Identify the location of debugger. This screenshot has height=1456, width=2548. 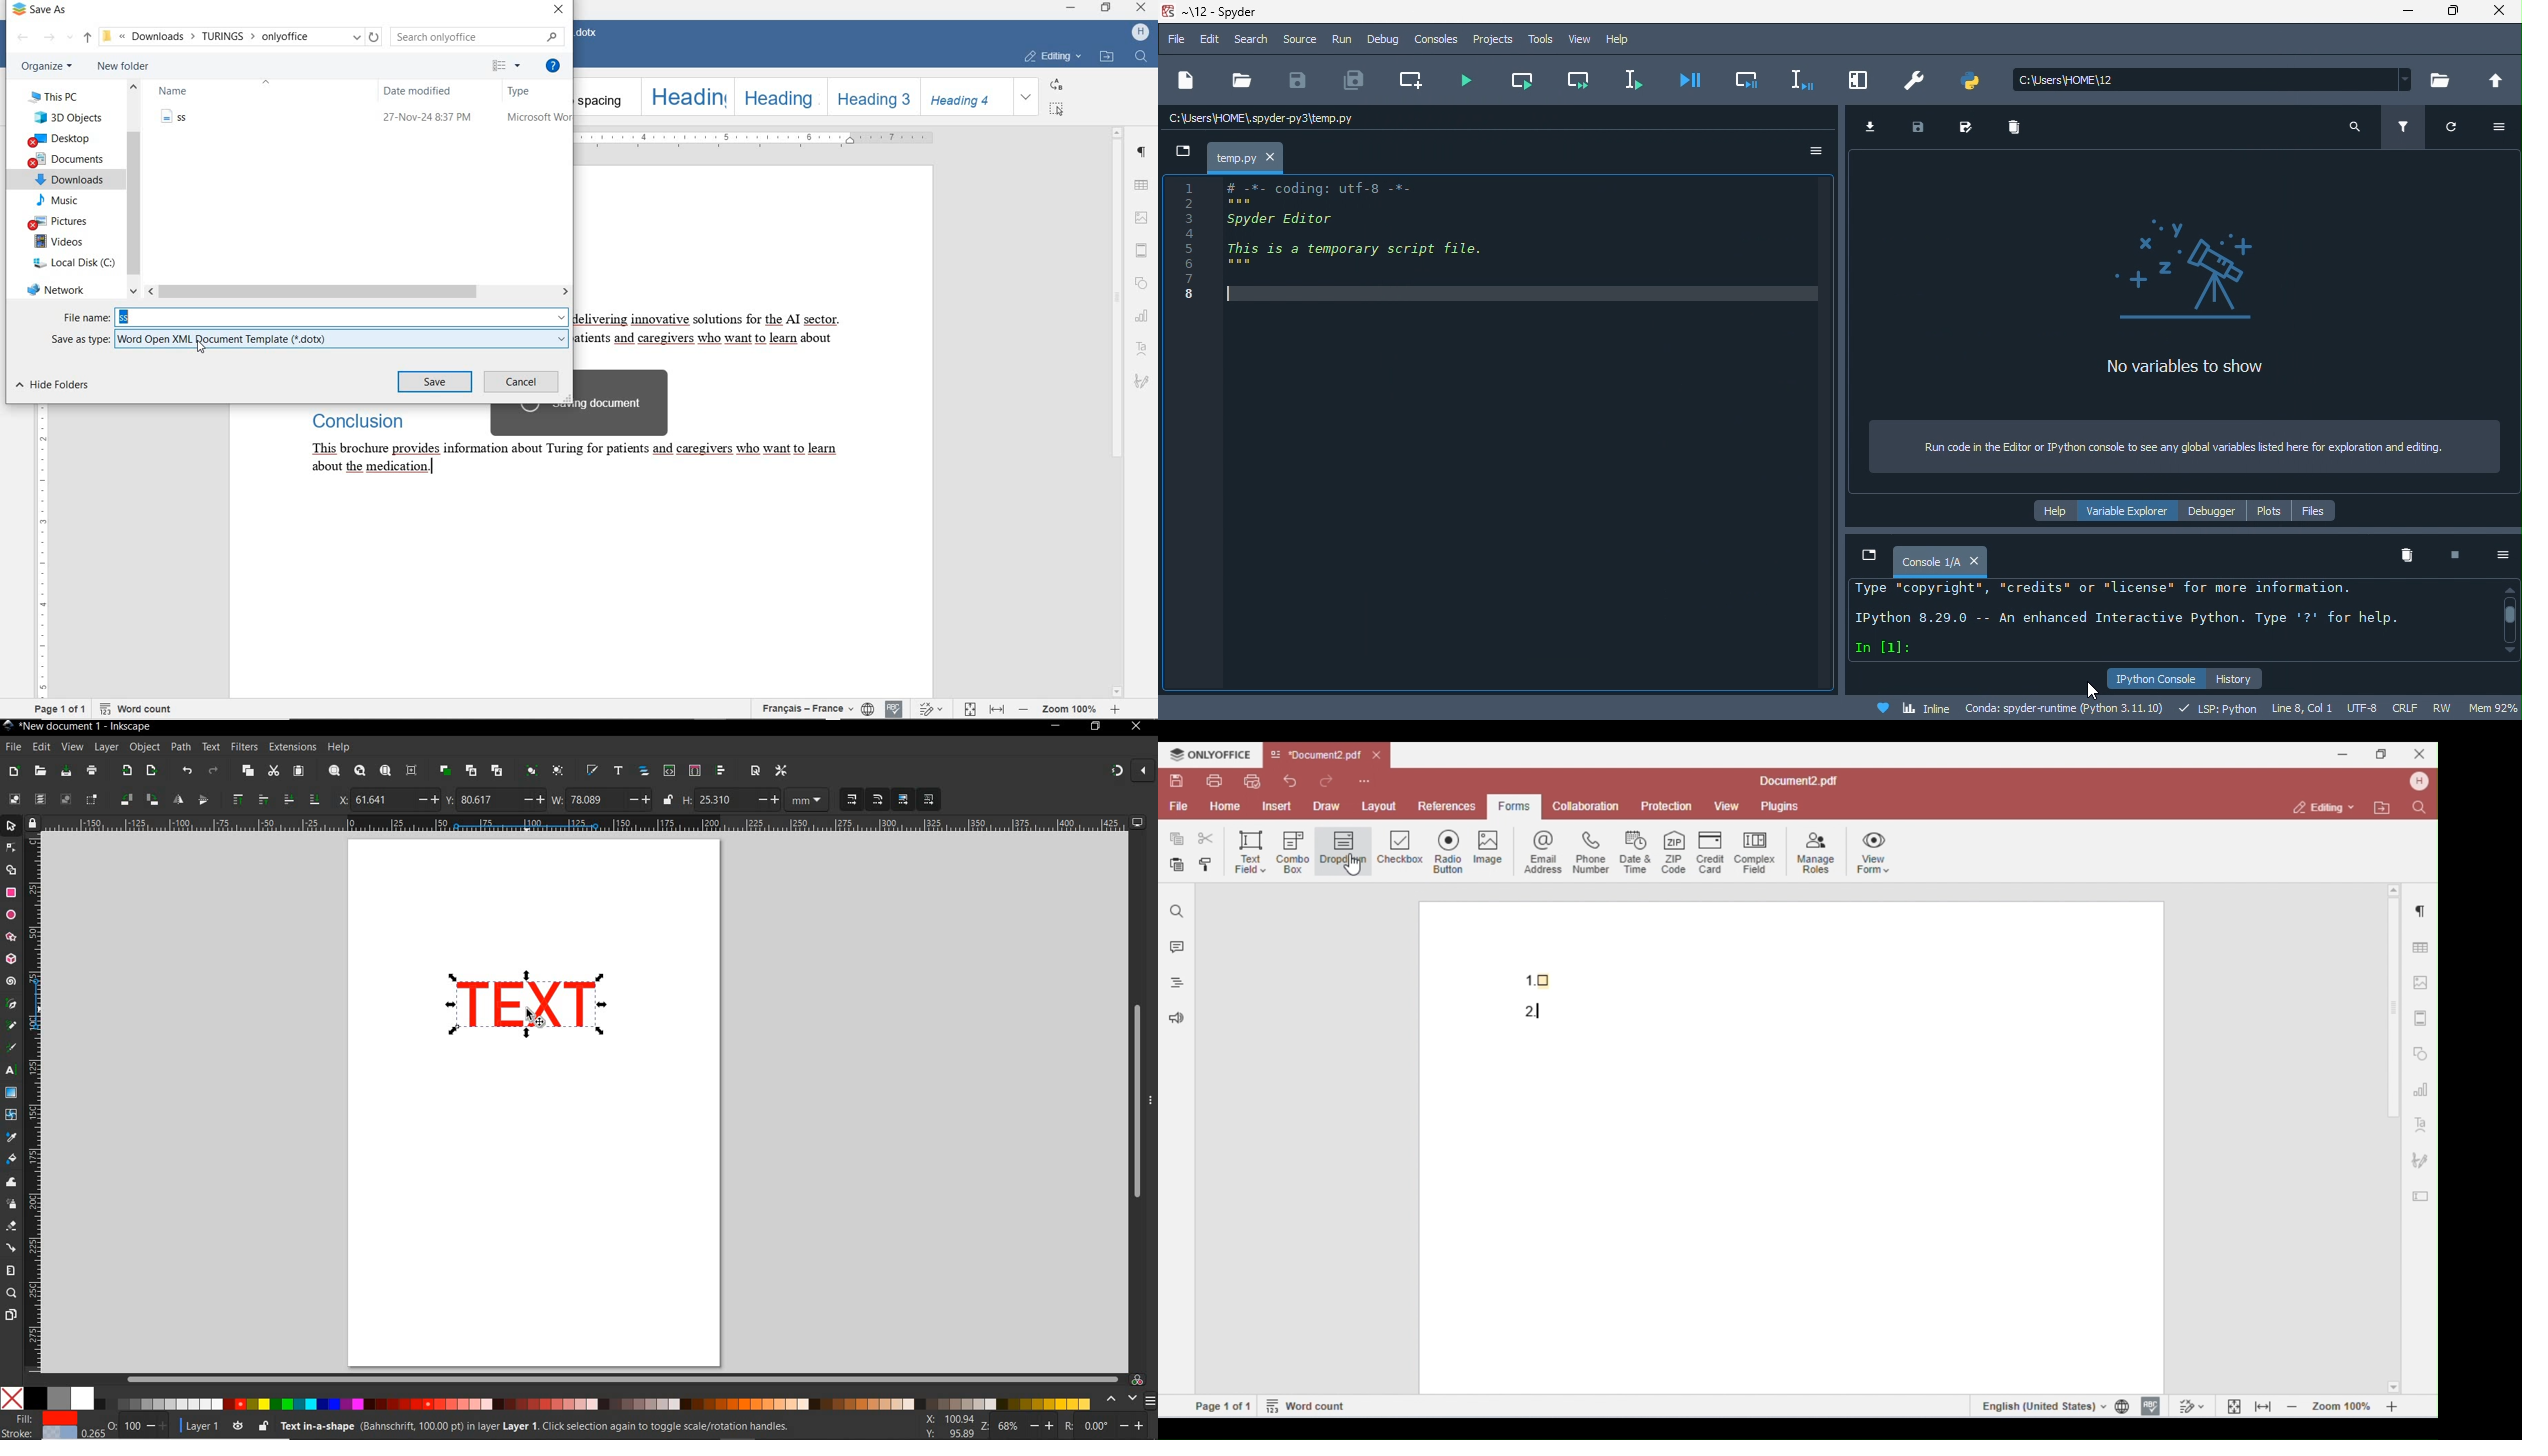
(2218, 511).